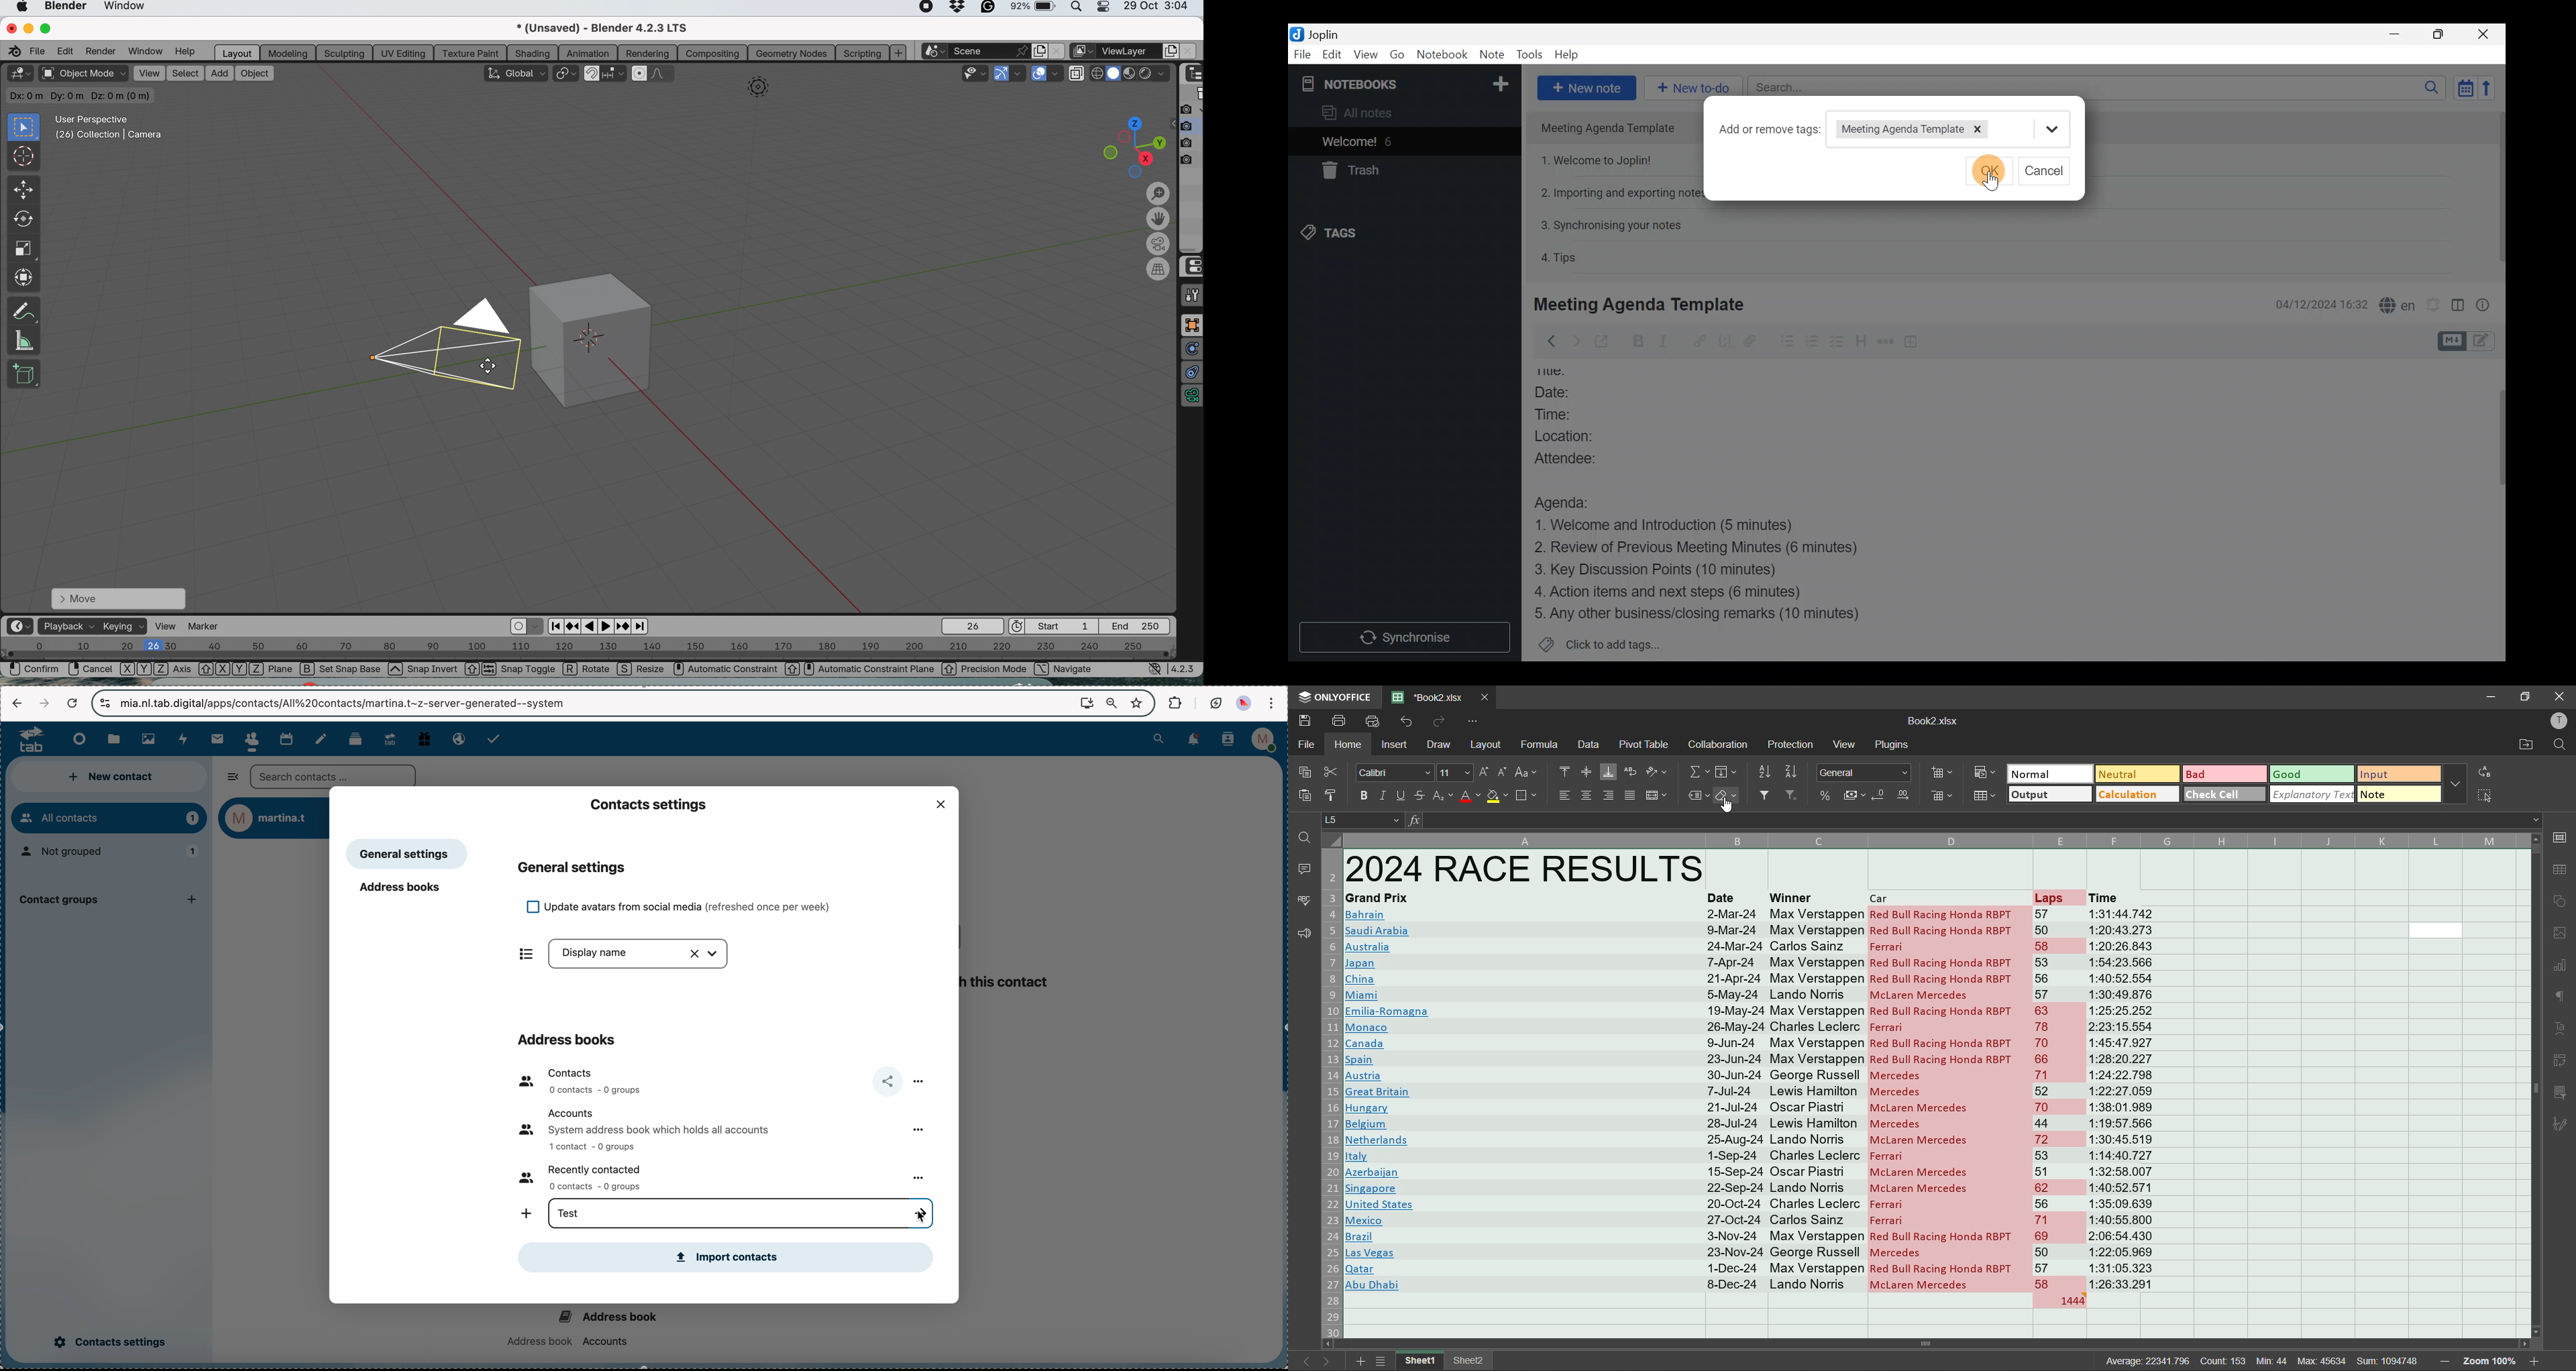 This screenshot has height=1372, width=2576. Describe the element at coordinates (1409, 722) in the screenshot. I see `undo` at that location.